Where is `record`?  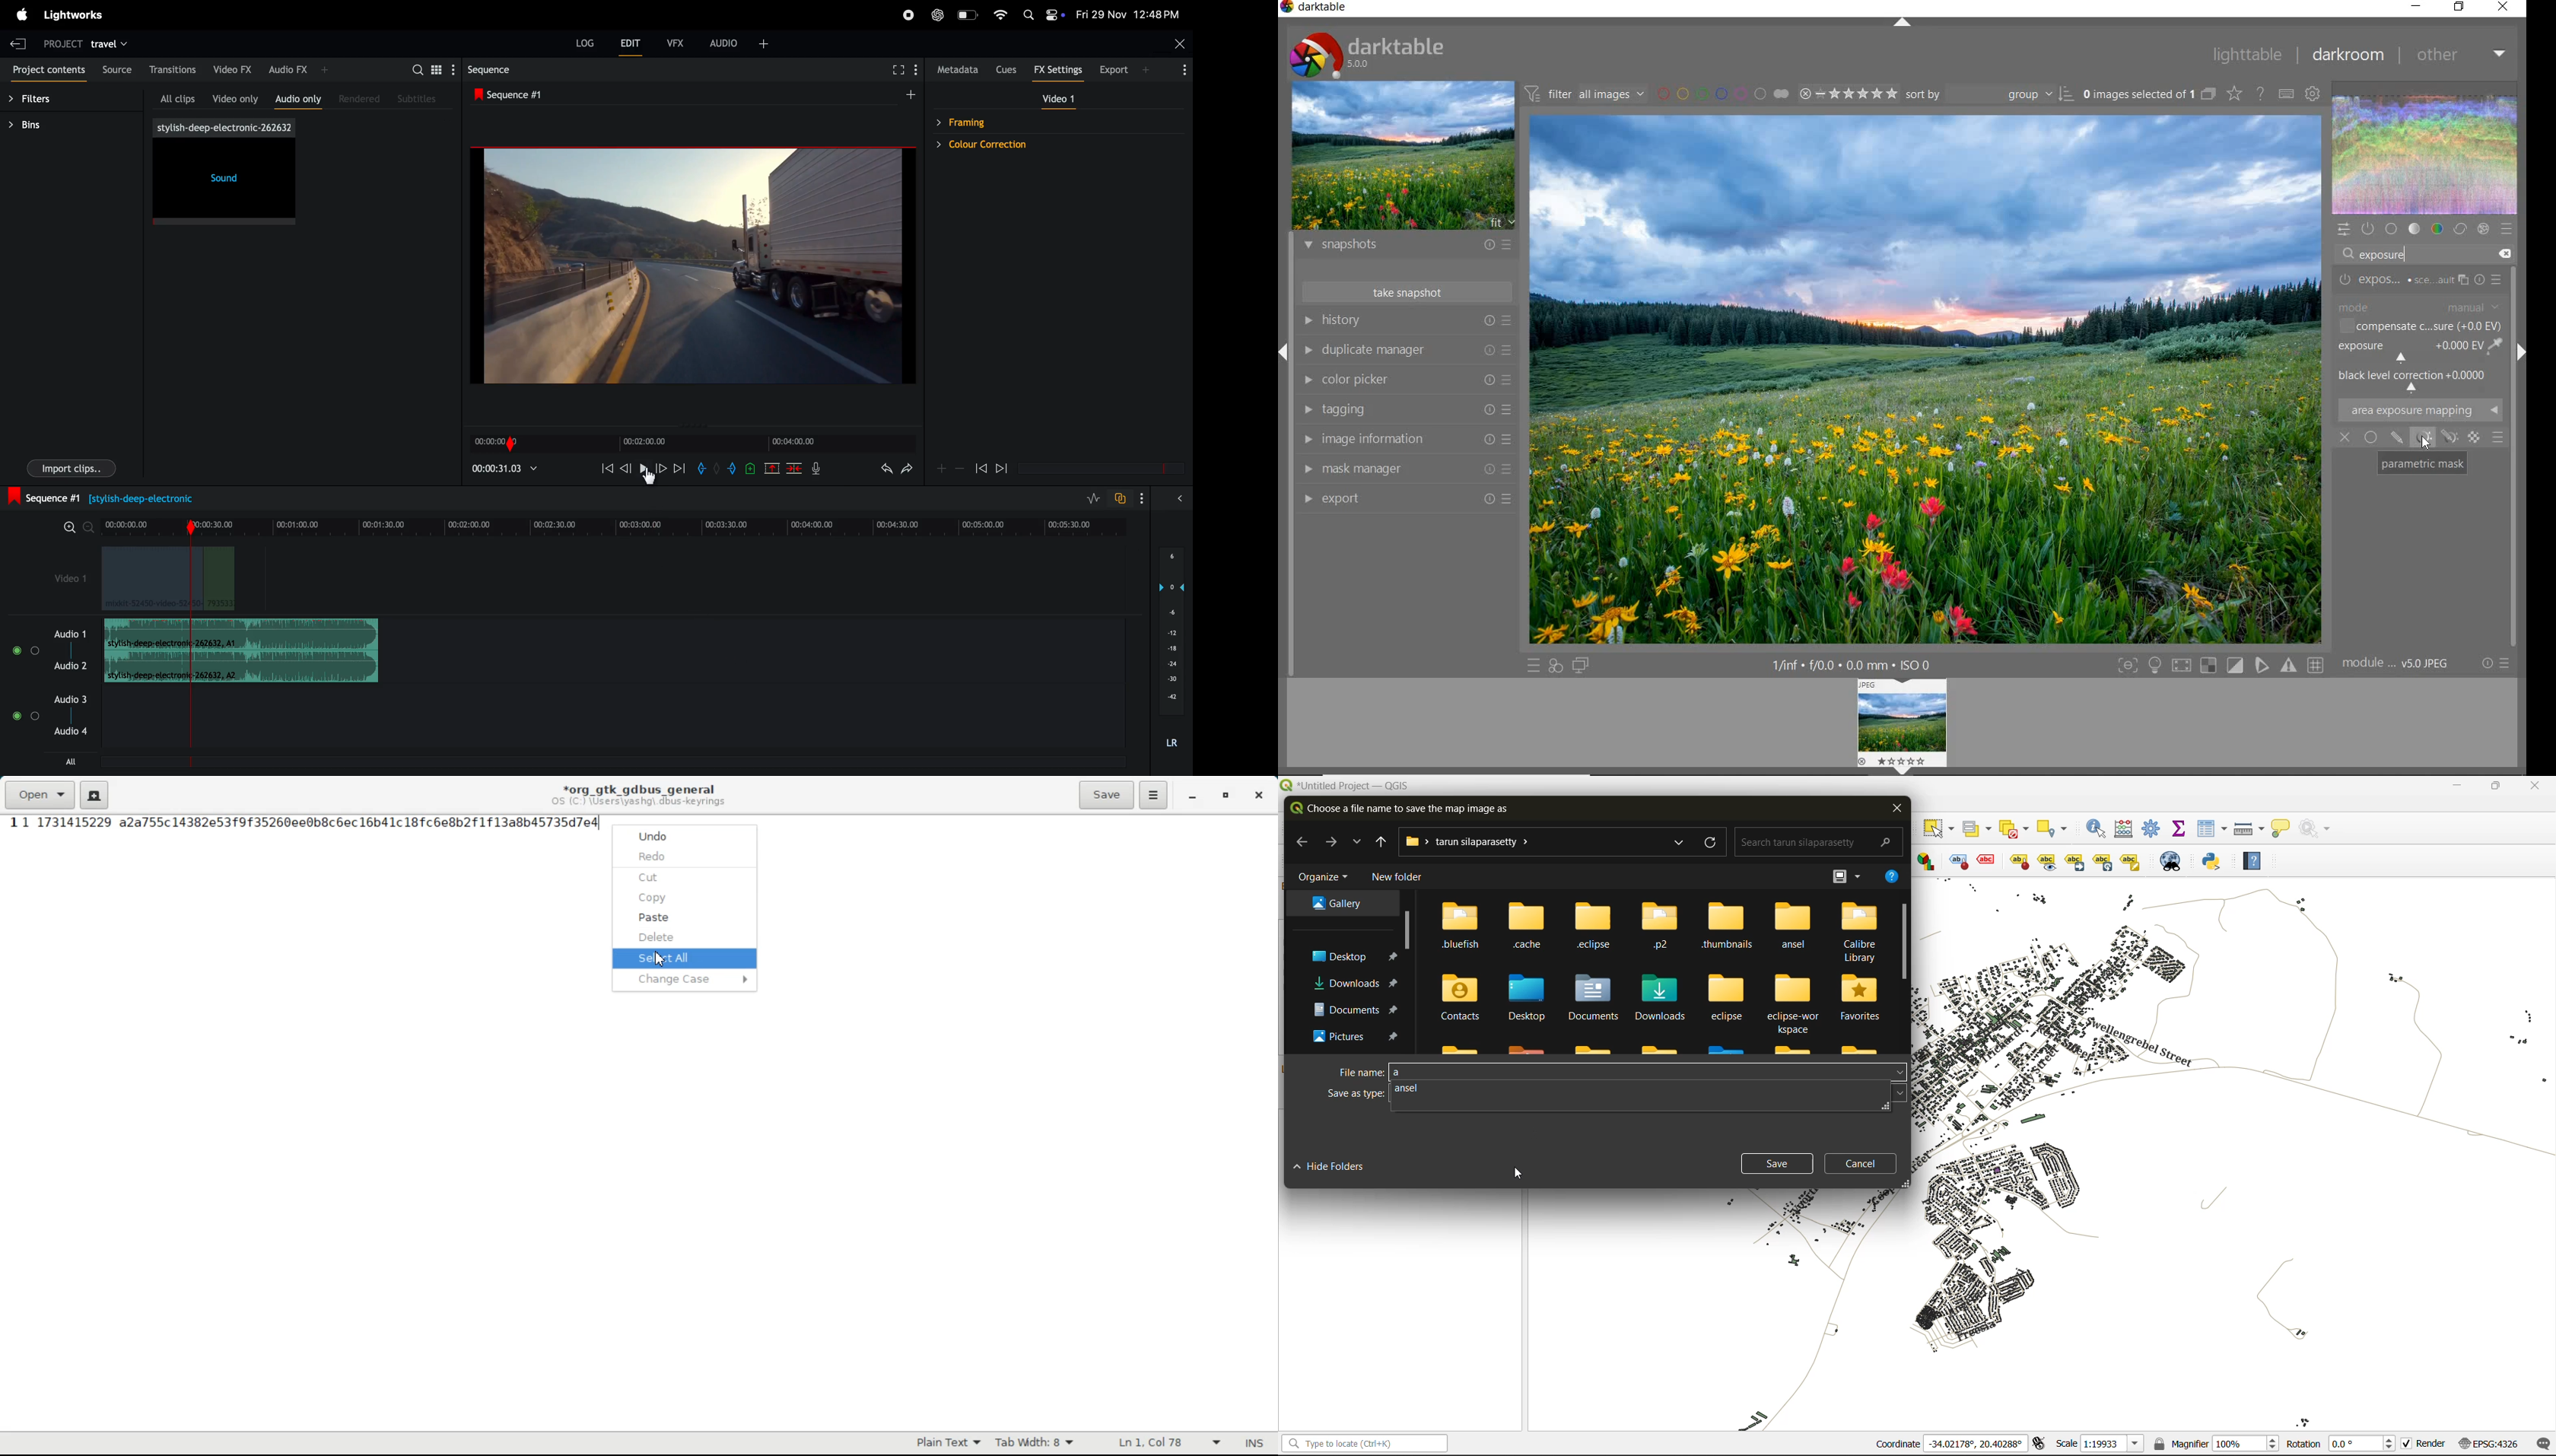
record is located at coordinates (909, 15).